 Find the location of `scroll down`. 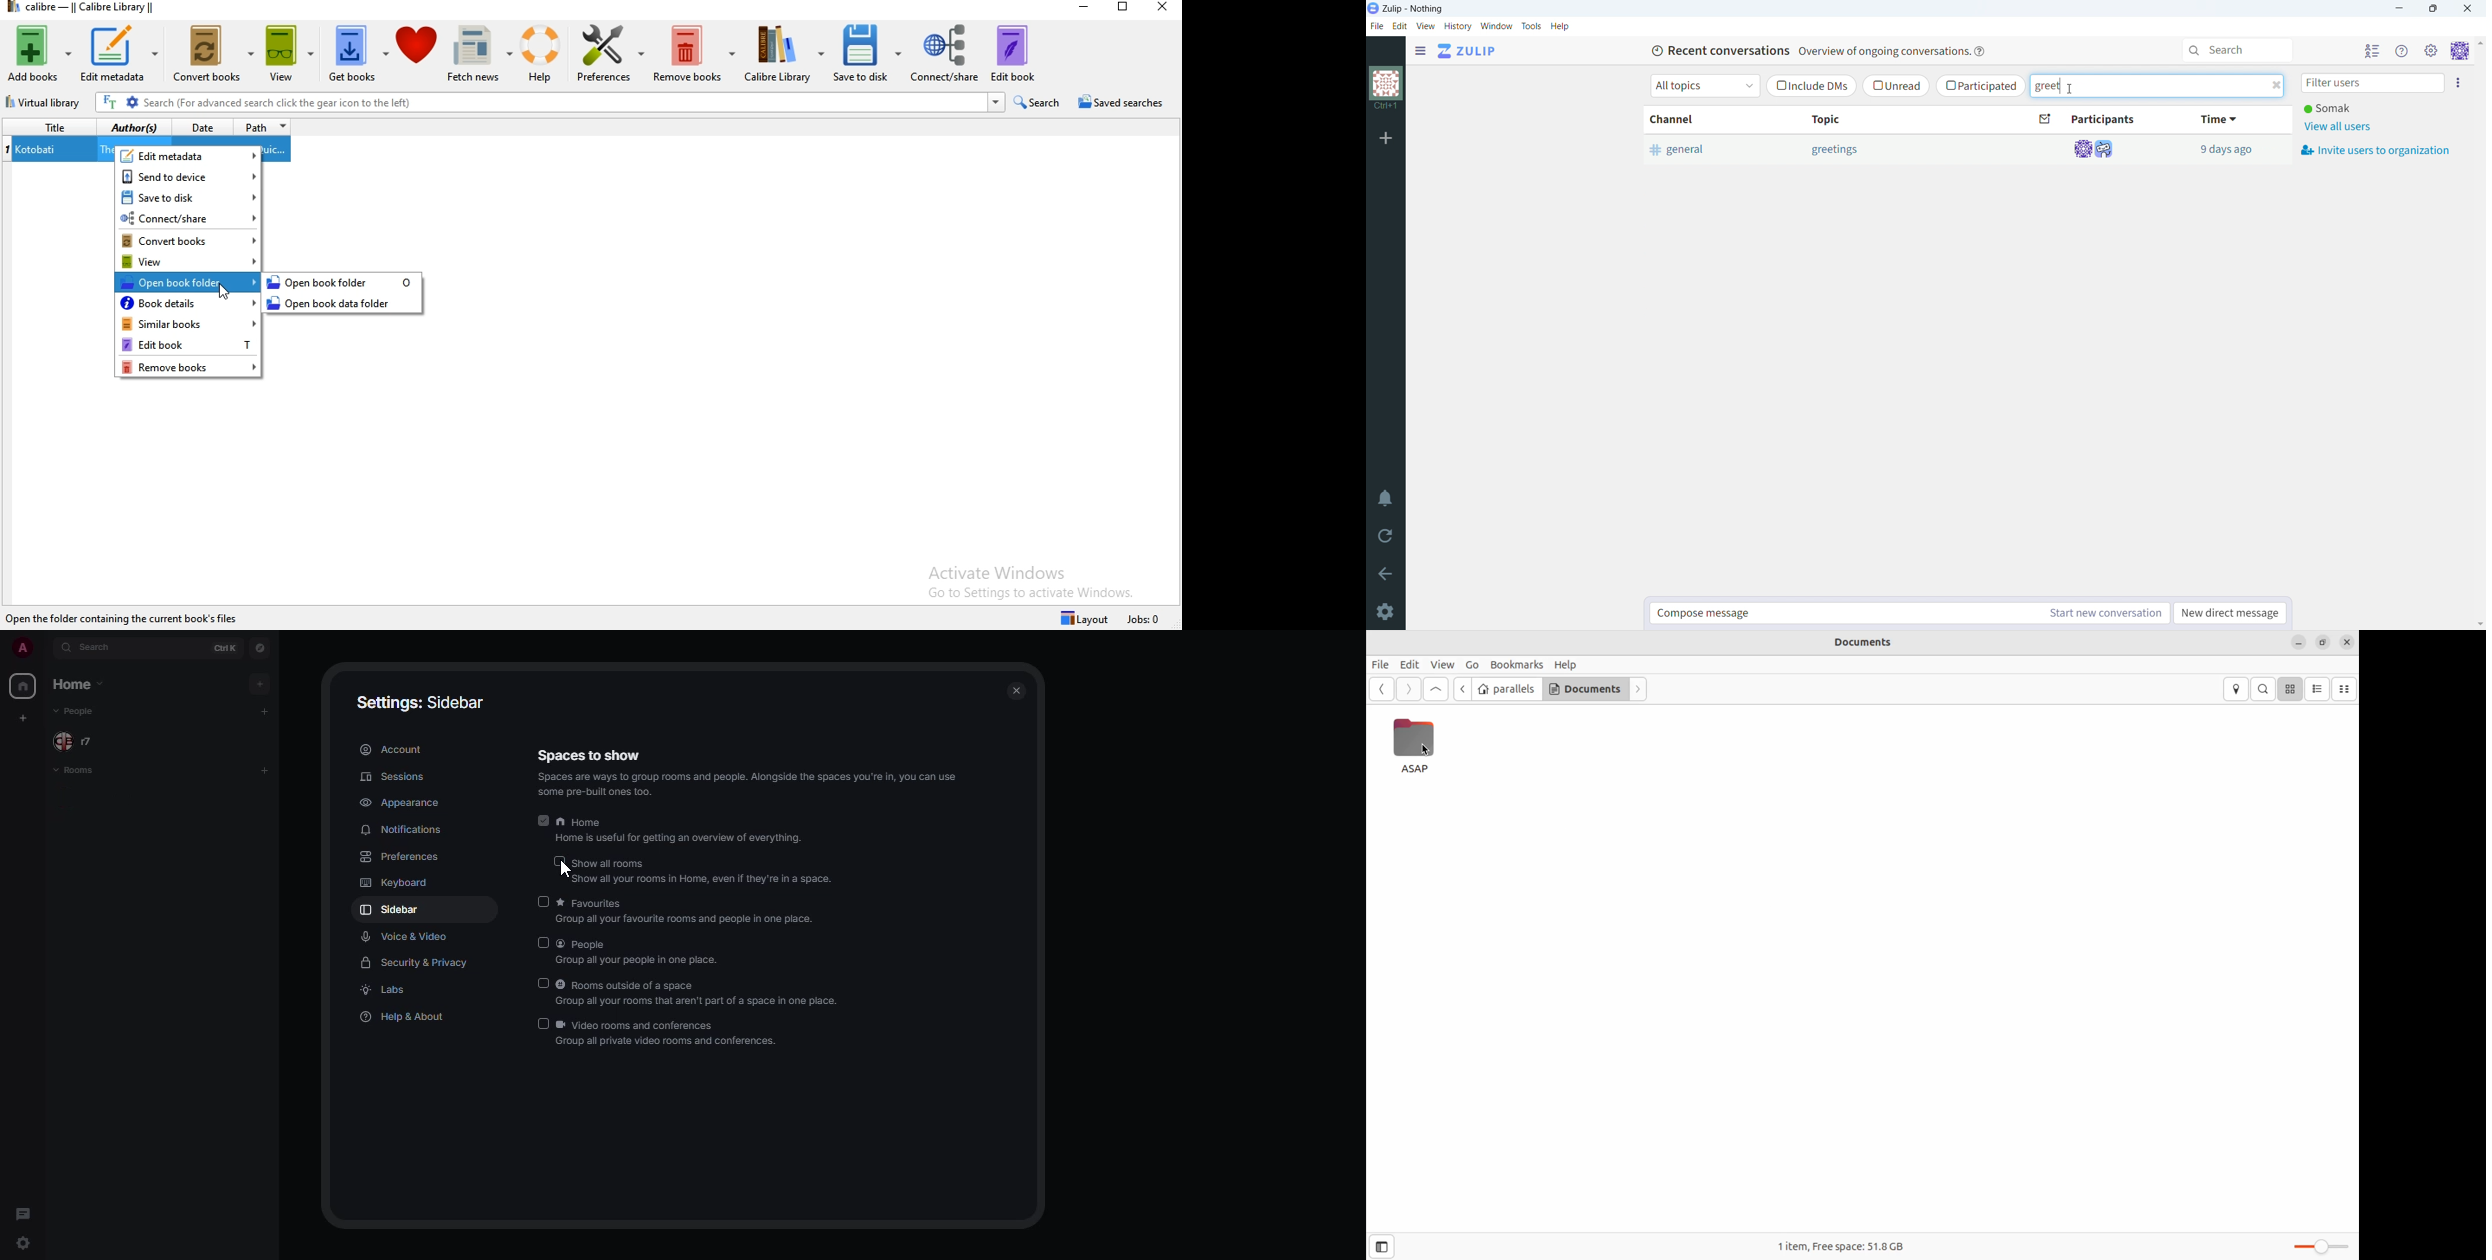

scroll down is located at coordinates (2479, 624).